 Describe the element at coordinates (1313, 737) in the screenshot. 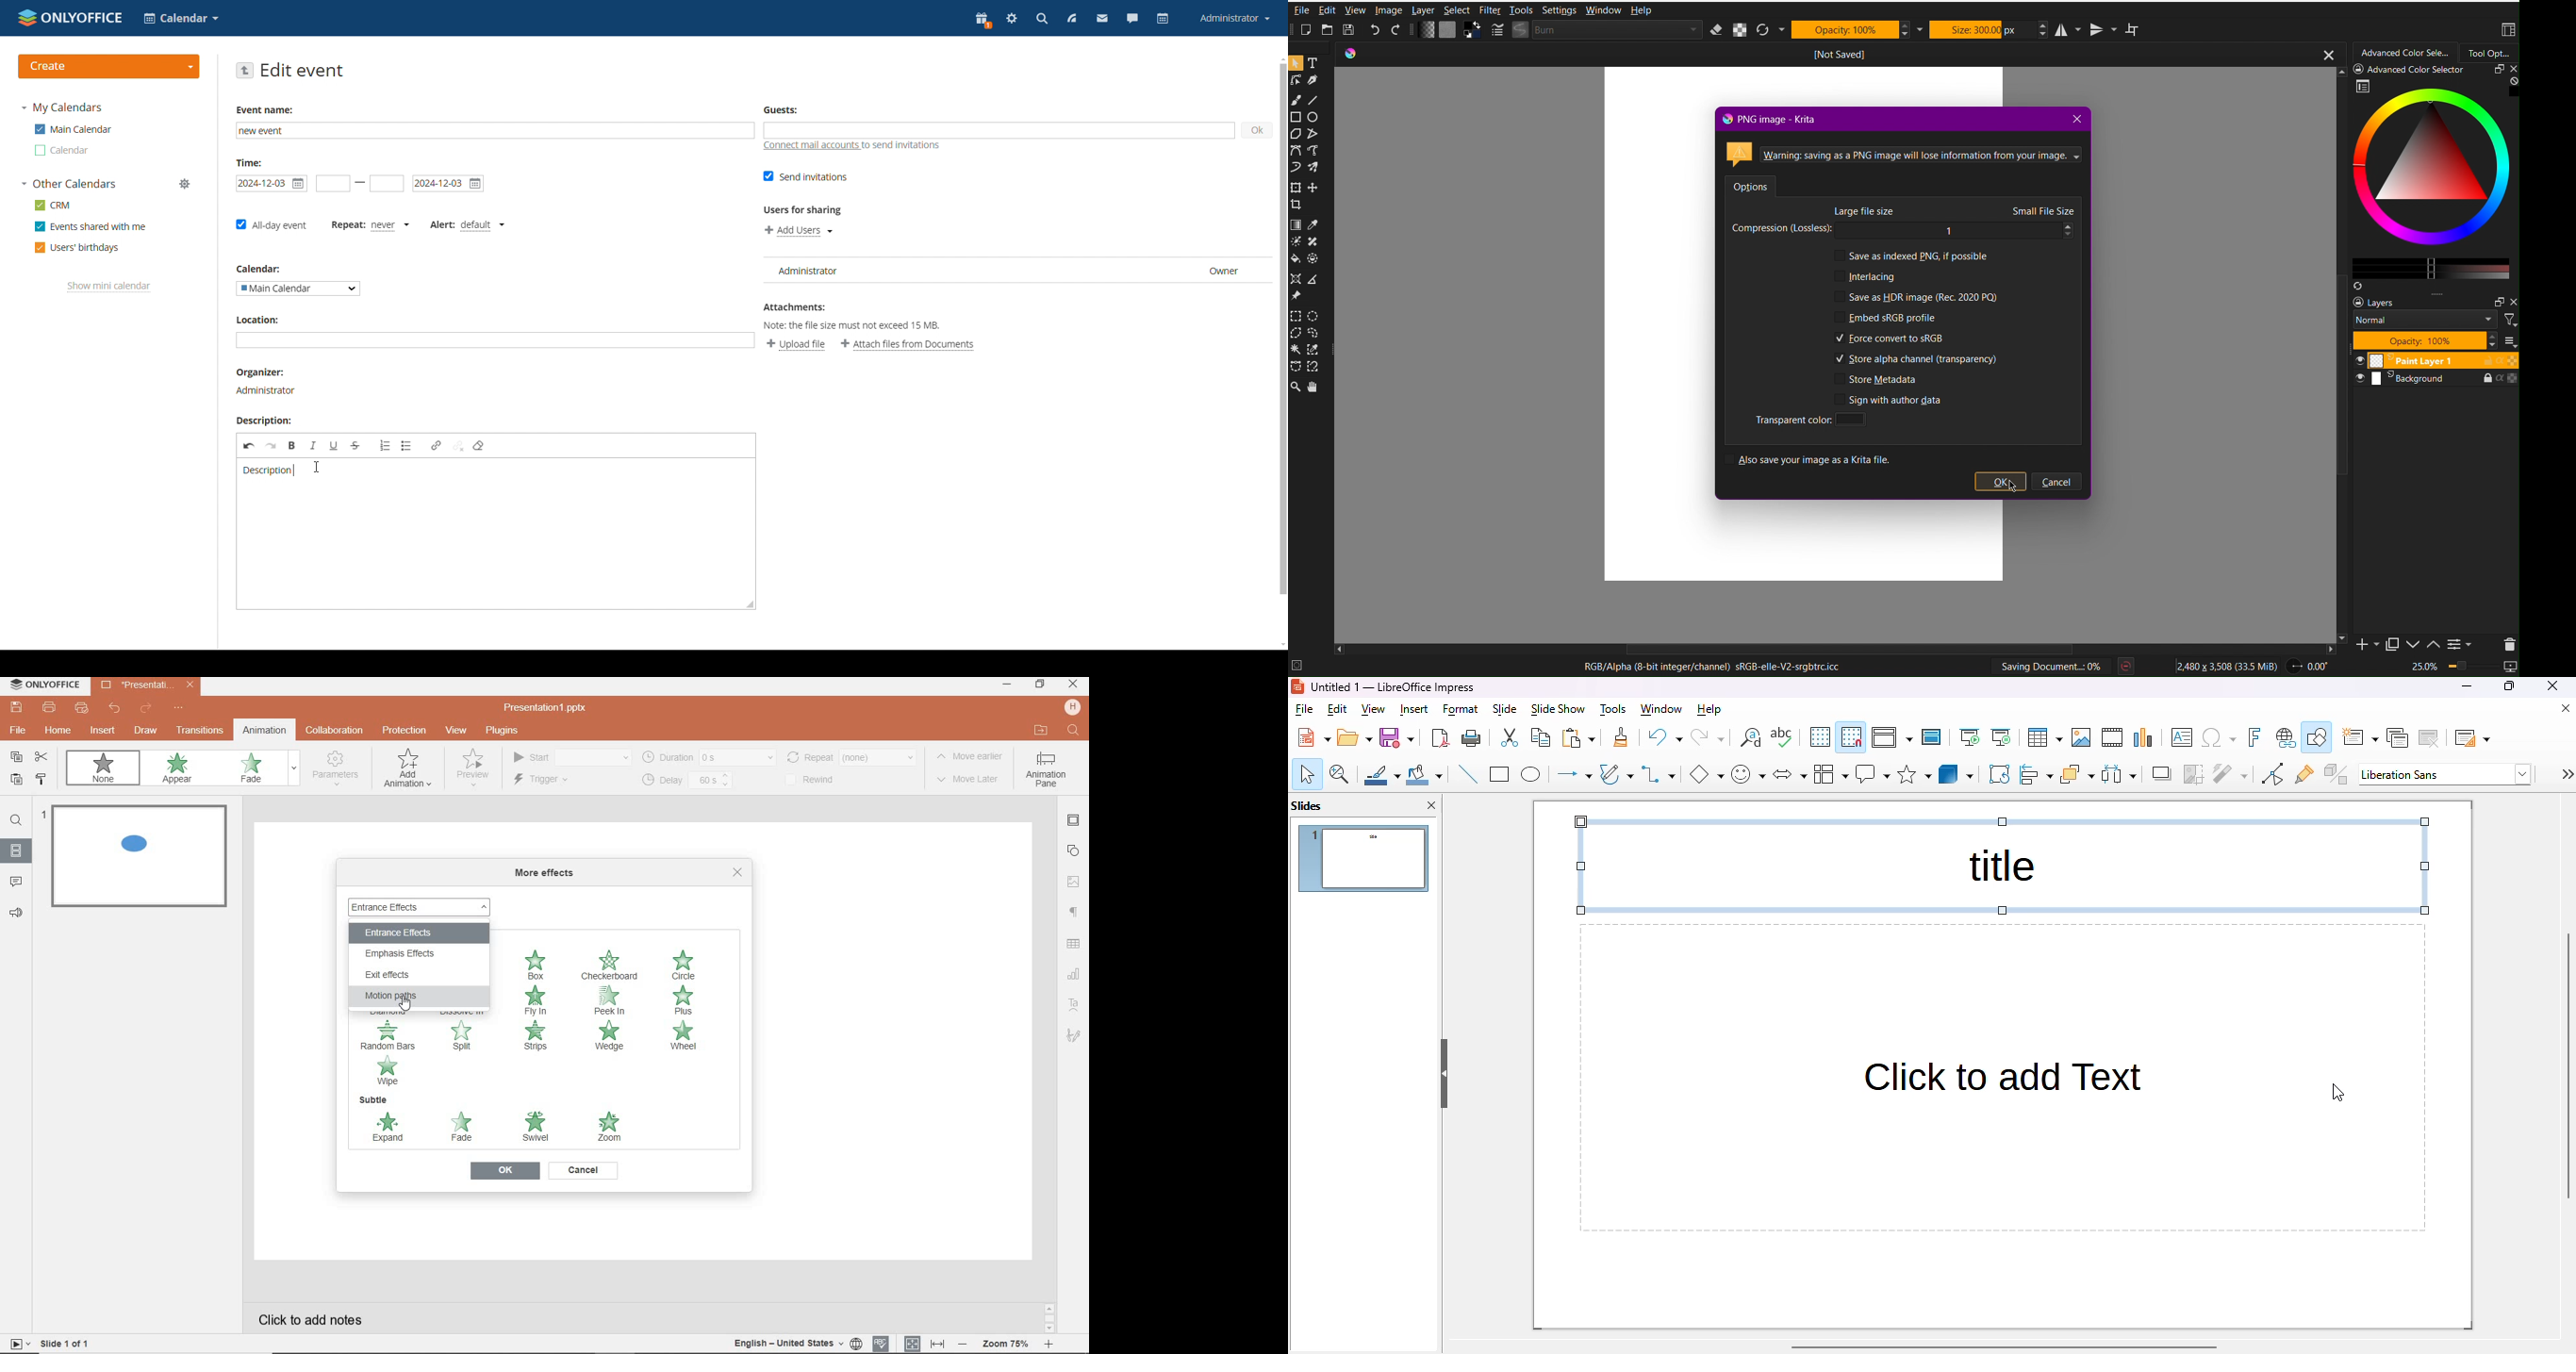

I see `new` at that location.